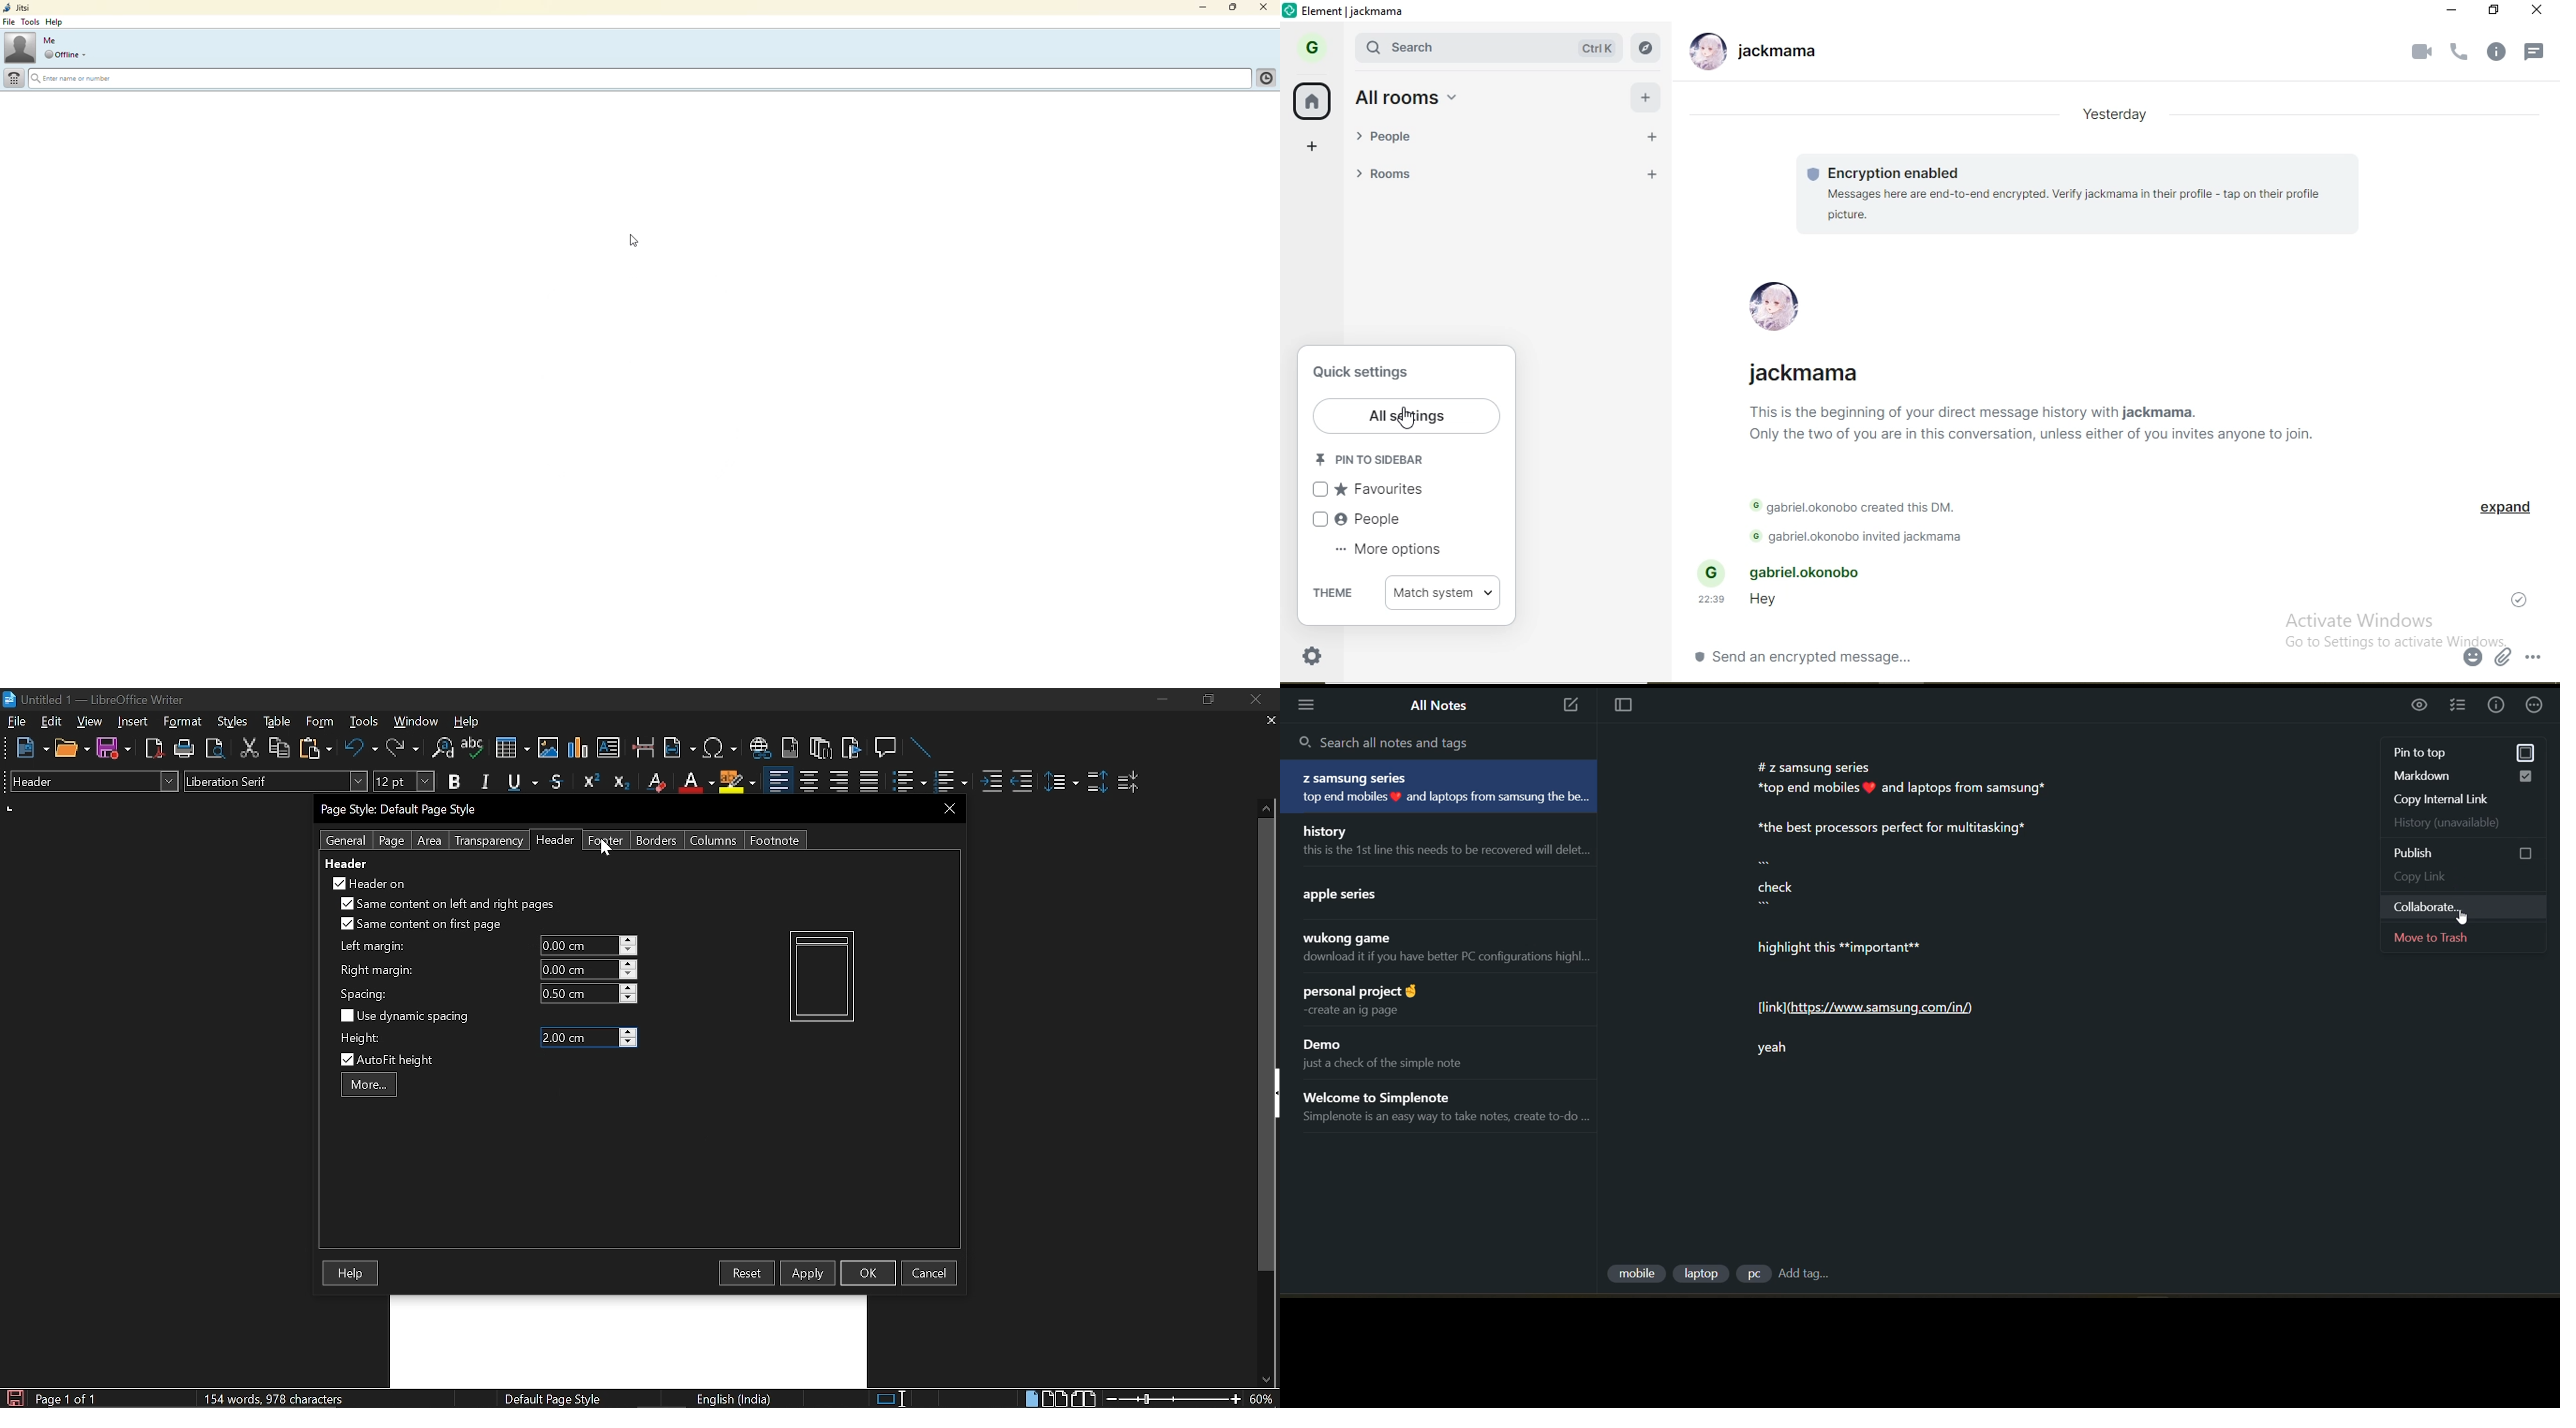 The height and width of the screenshot is (1428, 2576). I want to click on header, so click(348, 863).